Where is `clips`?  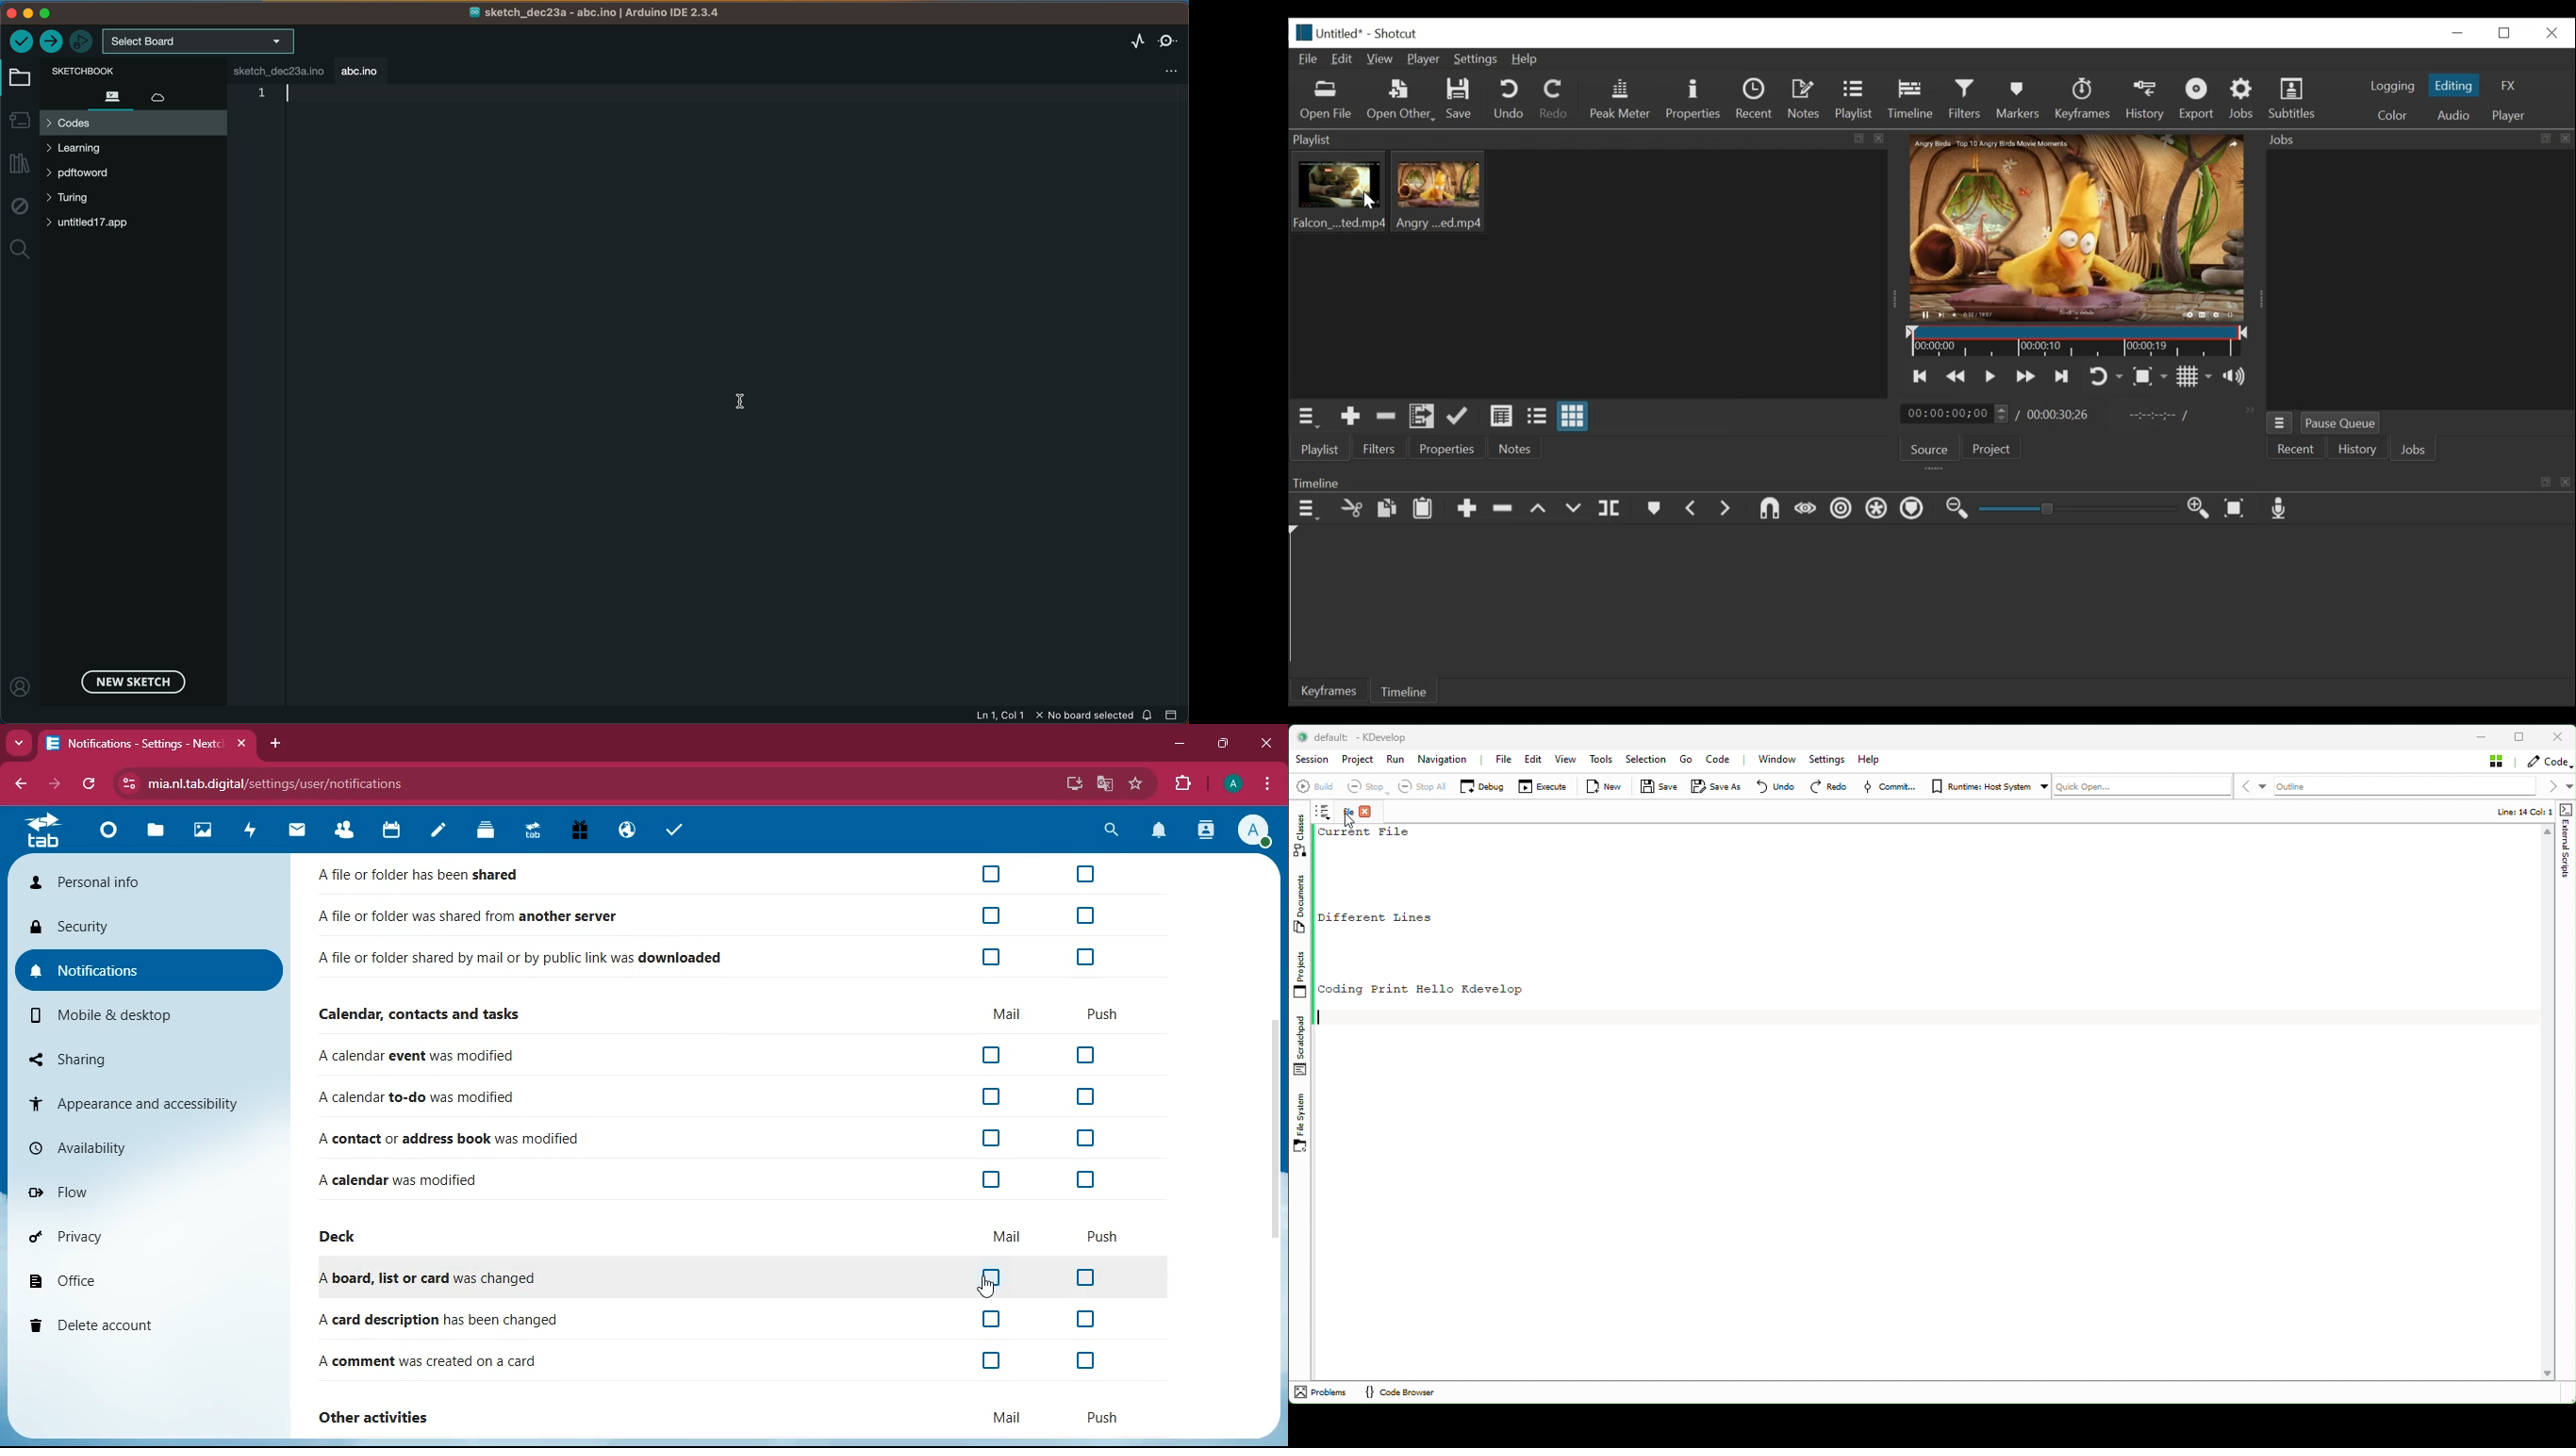
clips is located at coordinates (1339, 191).